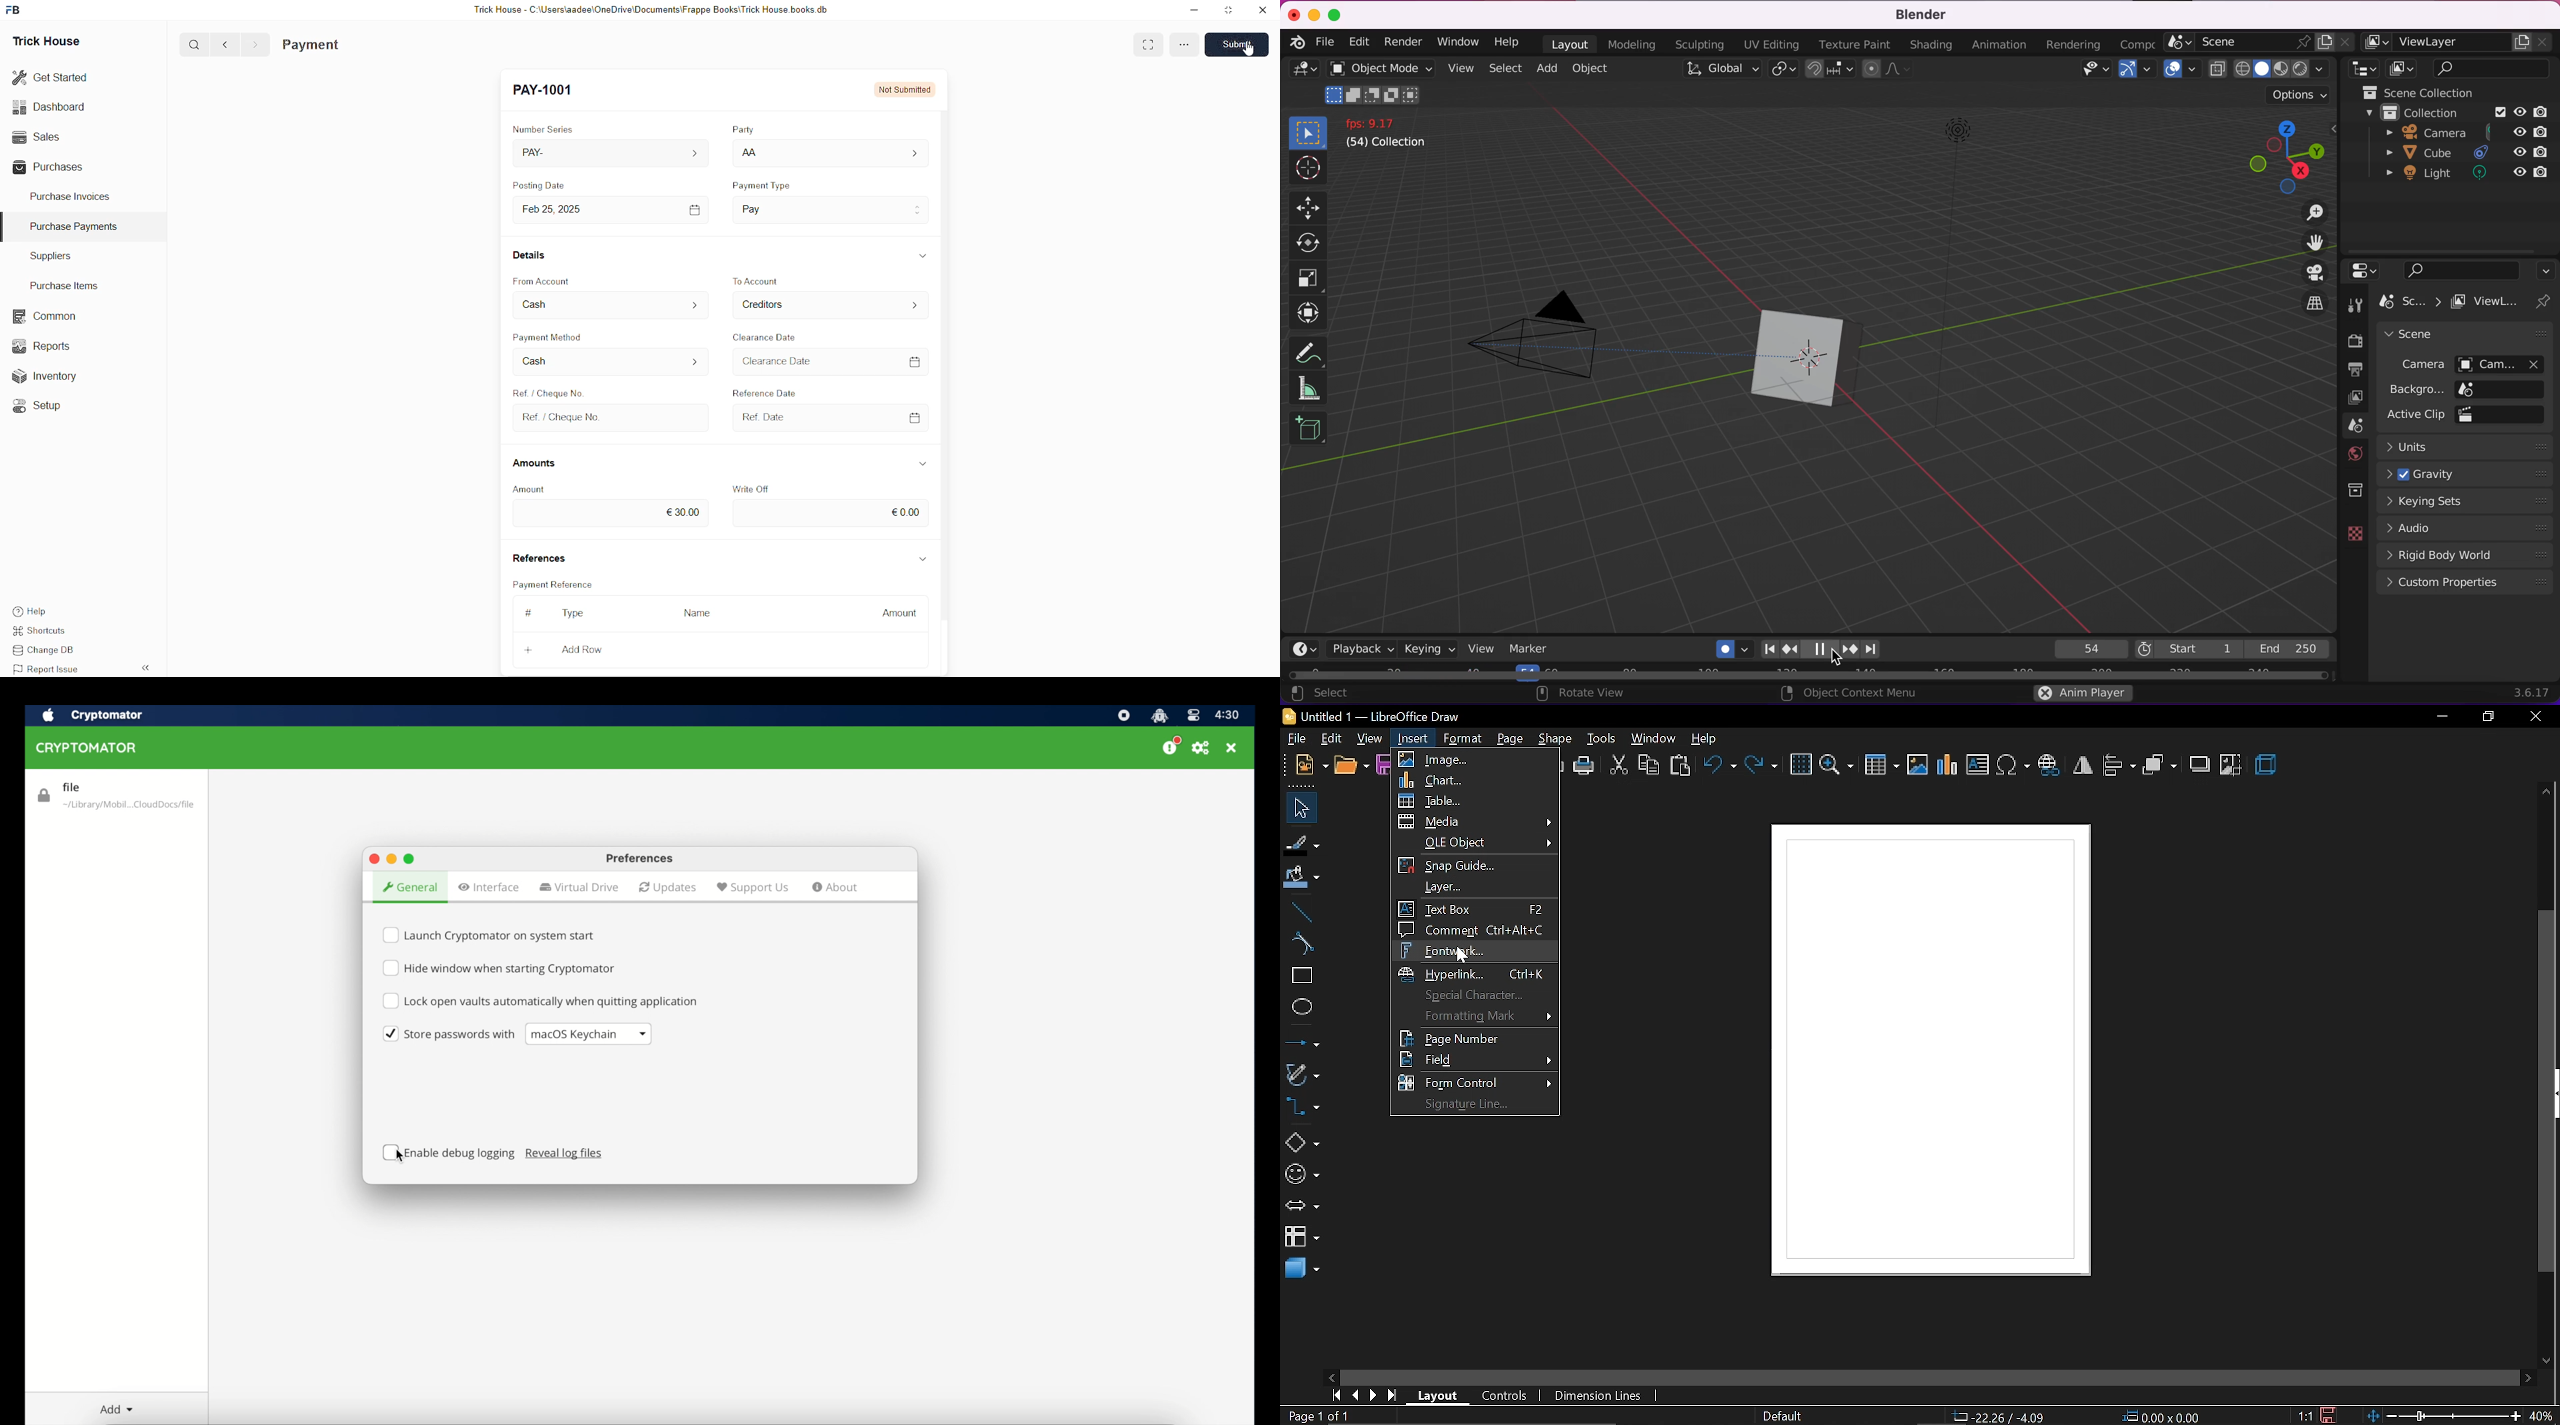  What do you see at coordinates (549, 91) in the screenshot?
I see `New Entry` at bounding box center [549, 91].